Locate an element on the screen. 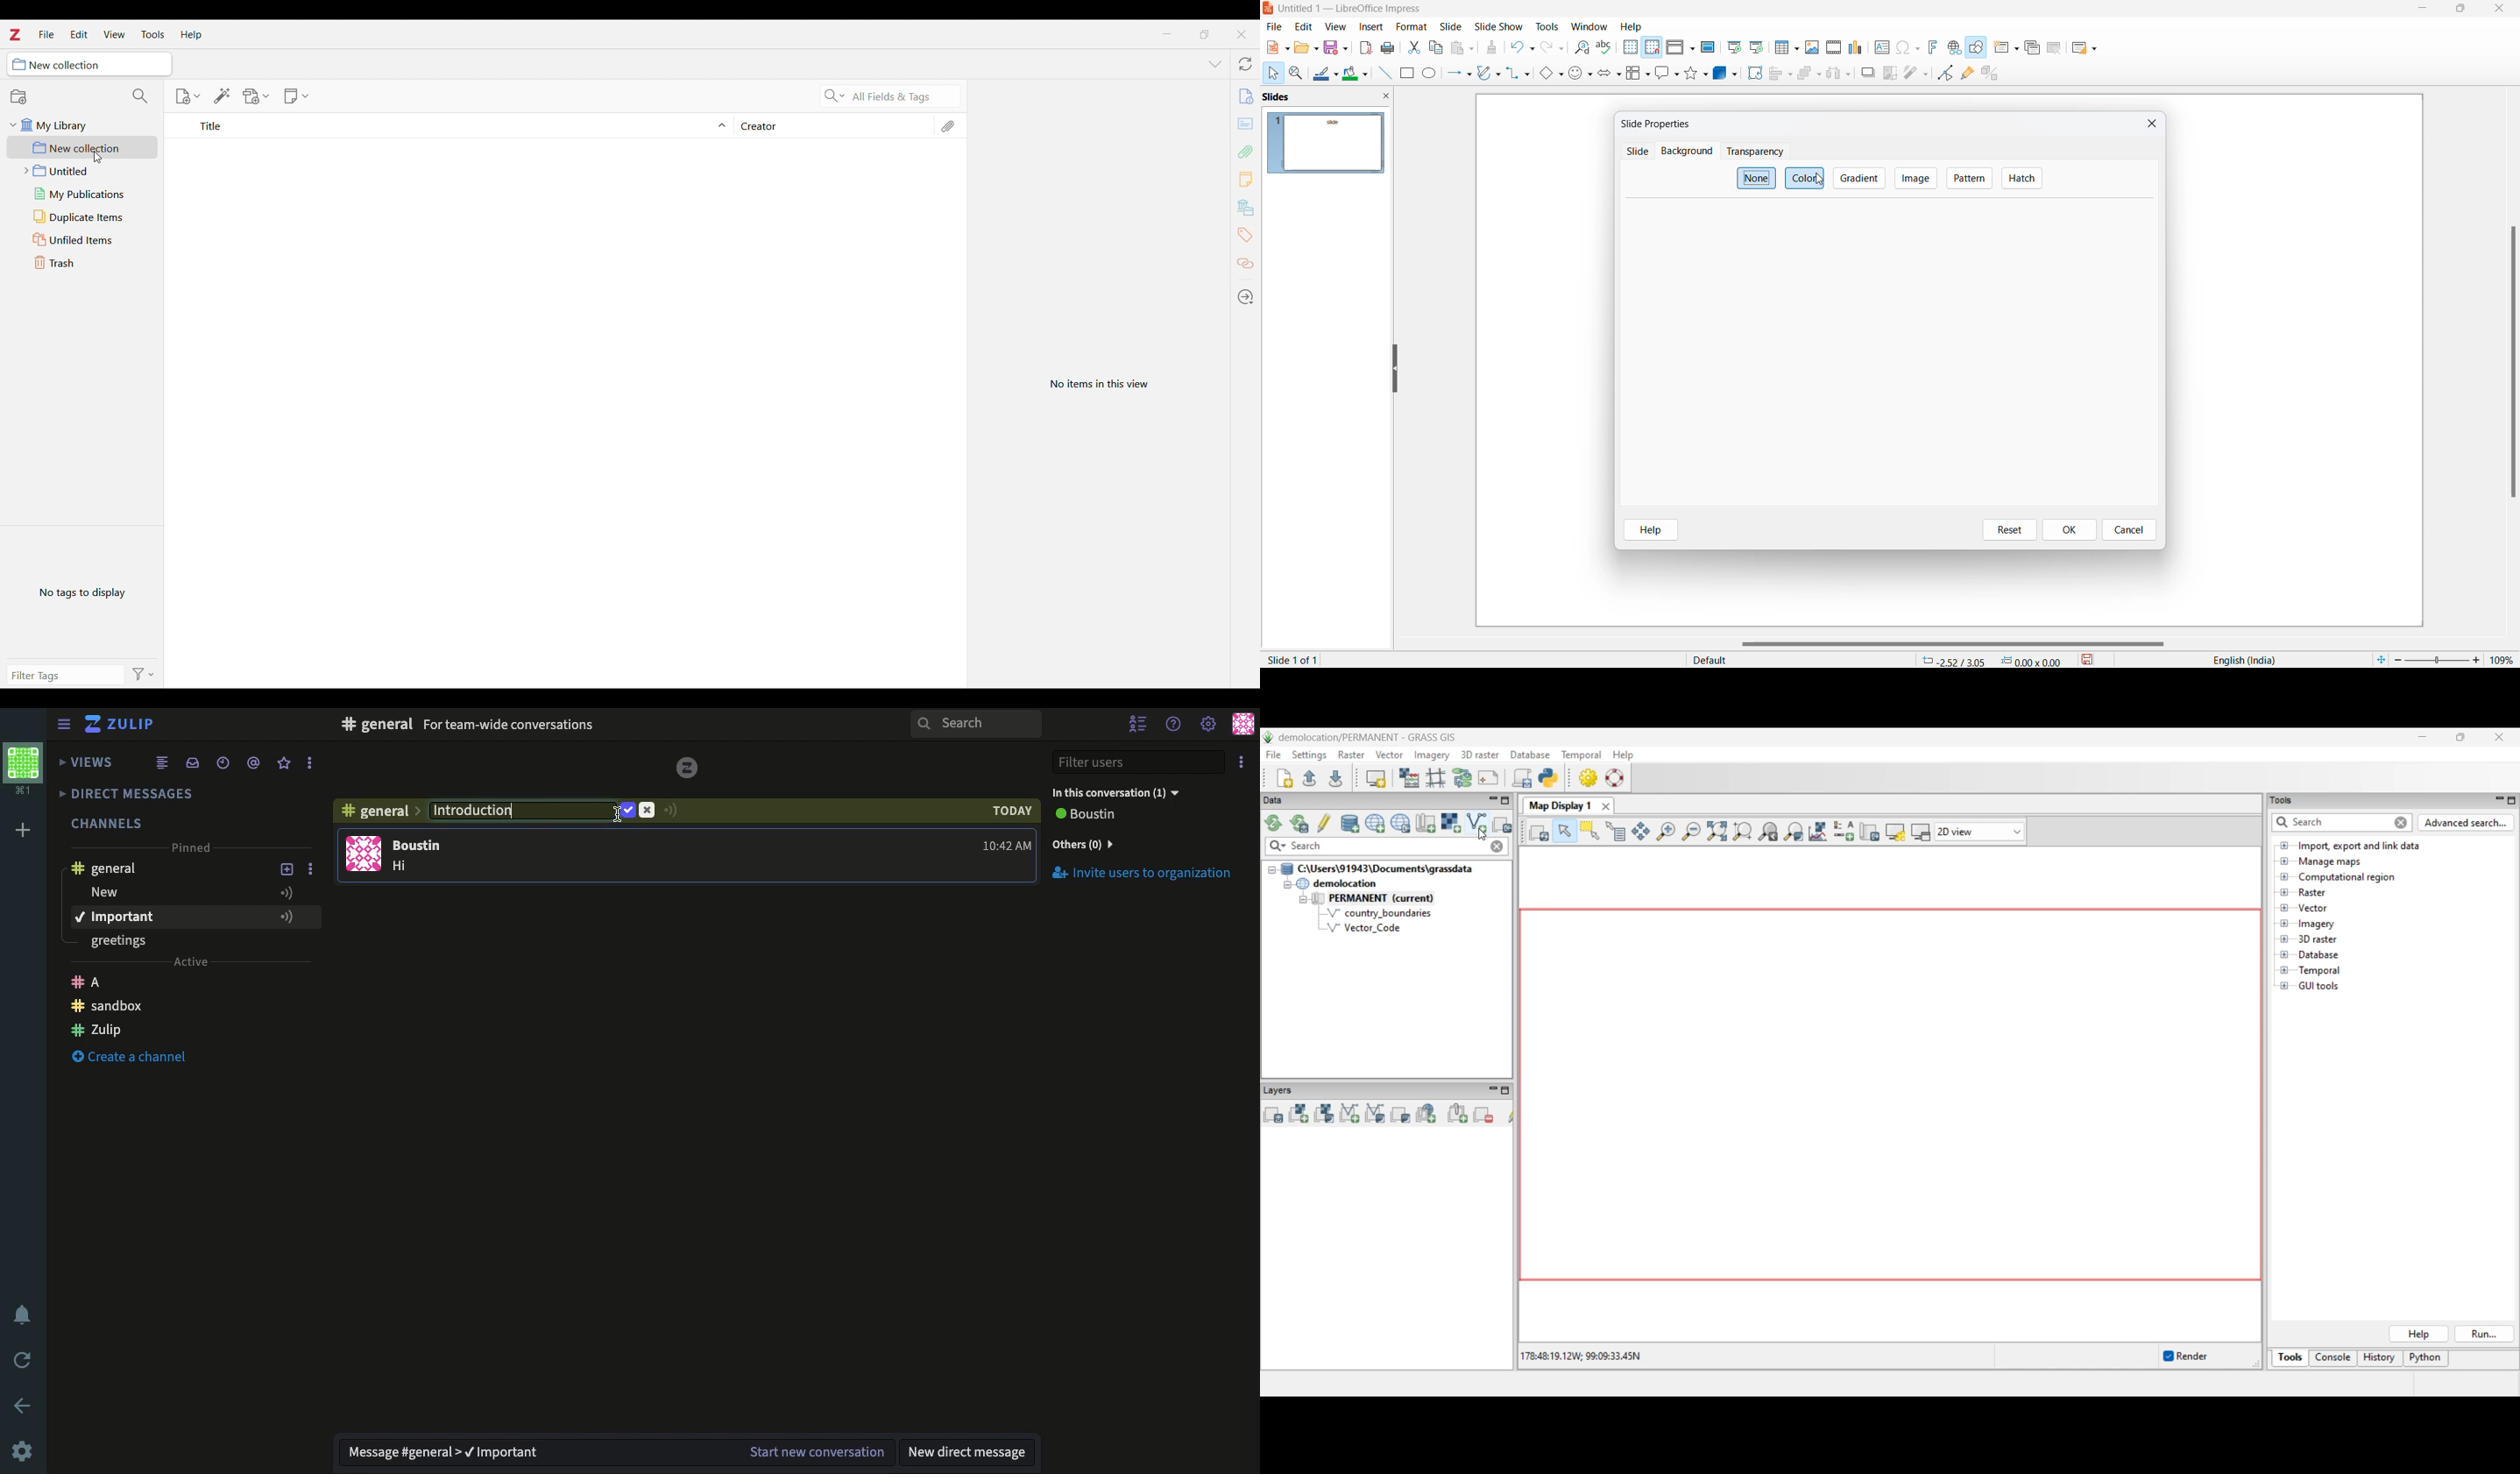 This screenshot has height=1484, width=2520. Edit is located at coordinates (525, 808).